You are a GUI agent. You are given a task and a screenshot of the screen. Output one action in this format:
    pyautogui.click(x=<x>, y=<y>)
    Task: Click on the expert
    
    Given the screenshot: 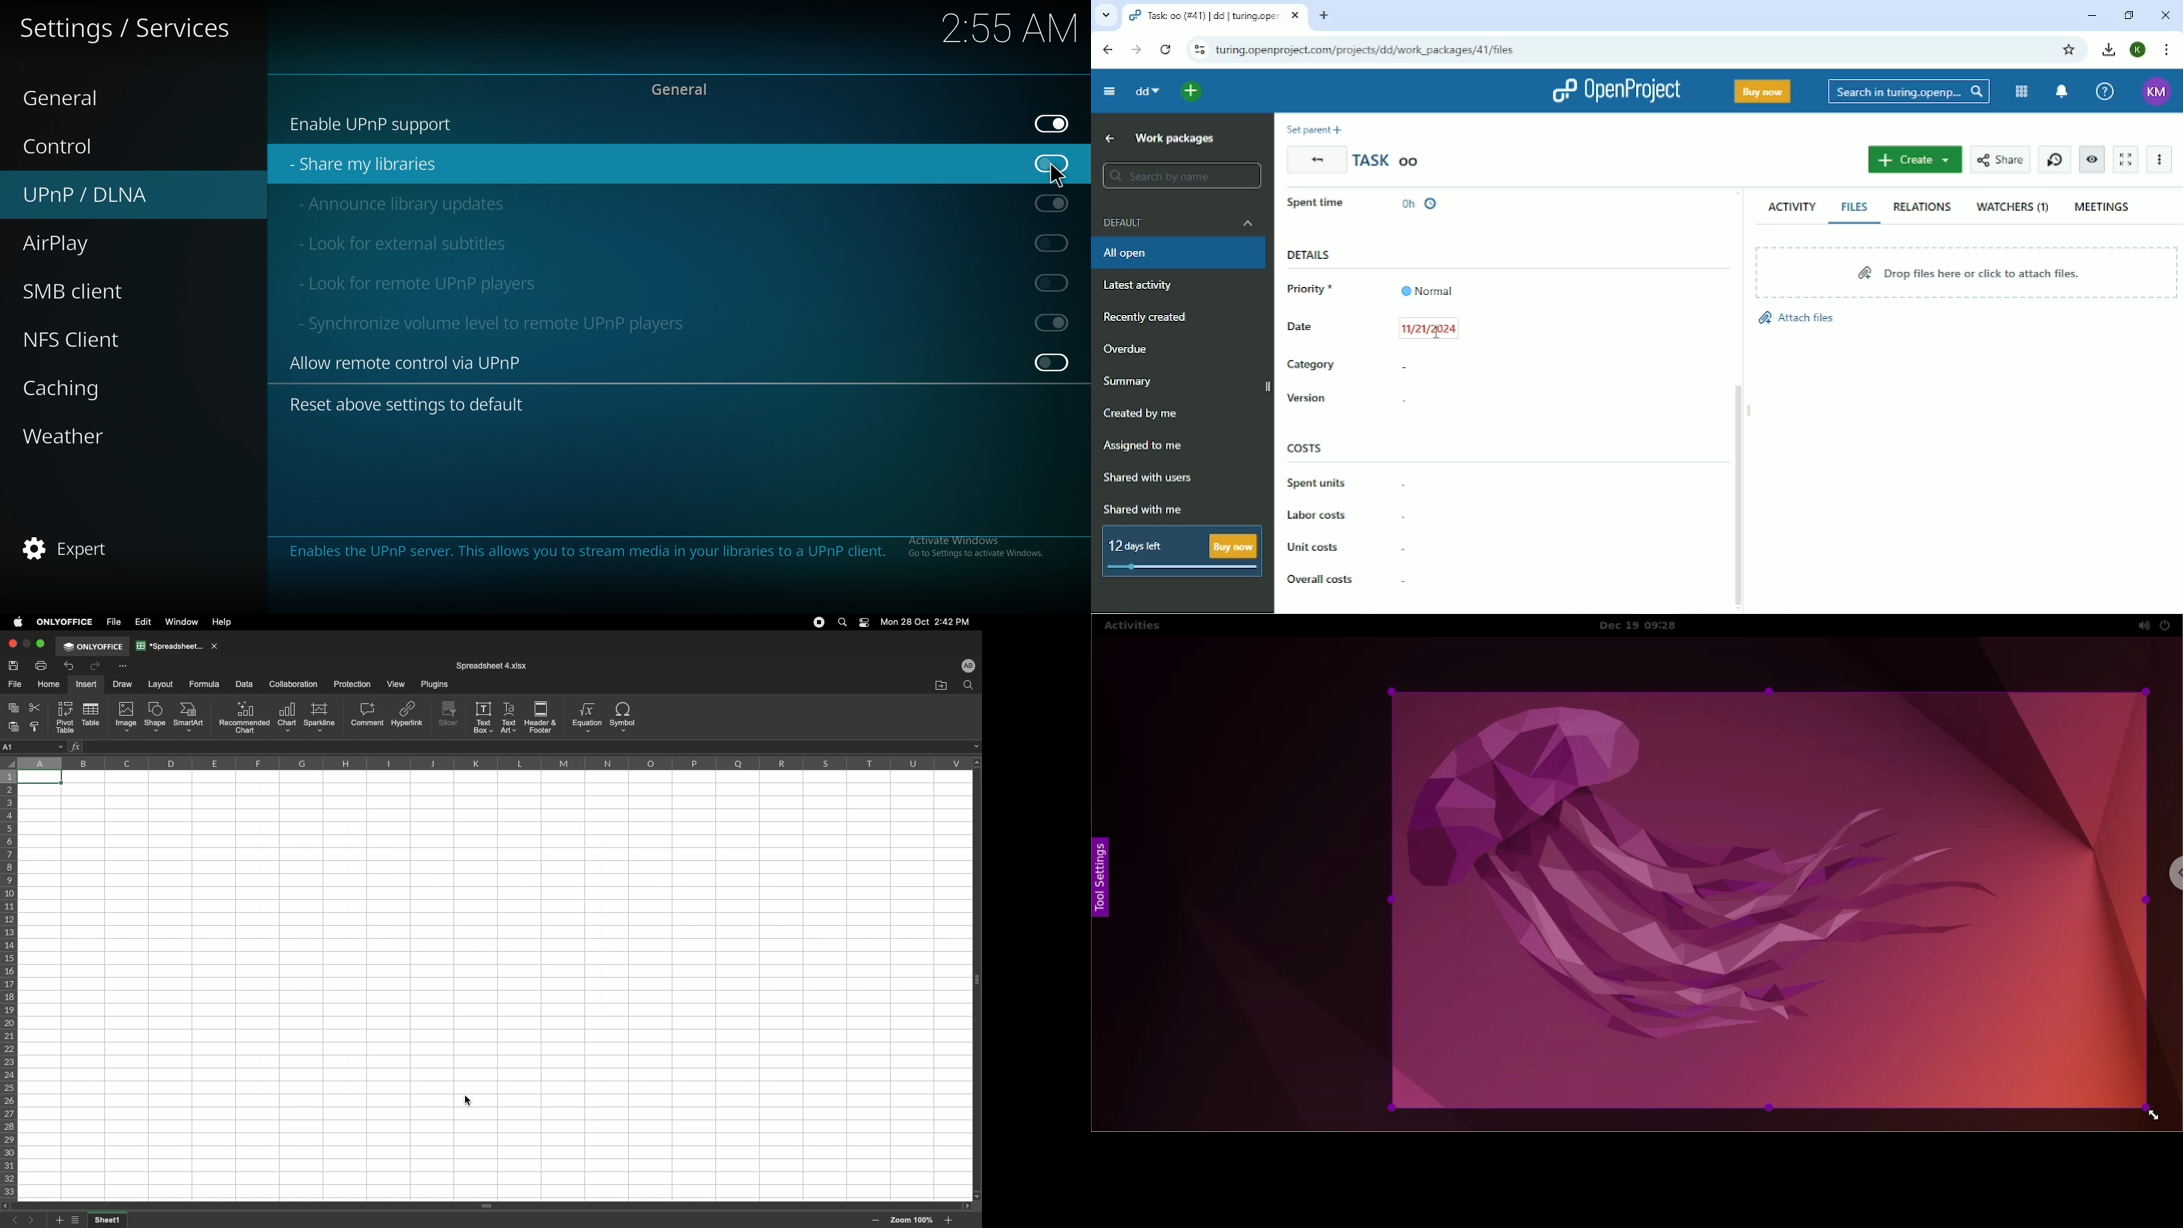 What is the action you would take?
    pyautogui.click(x=73, y=551)
    